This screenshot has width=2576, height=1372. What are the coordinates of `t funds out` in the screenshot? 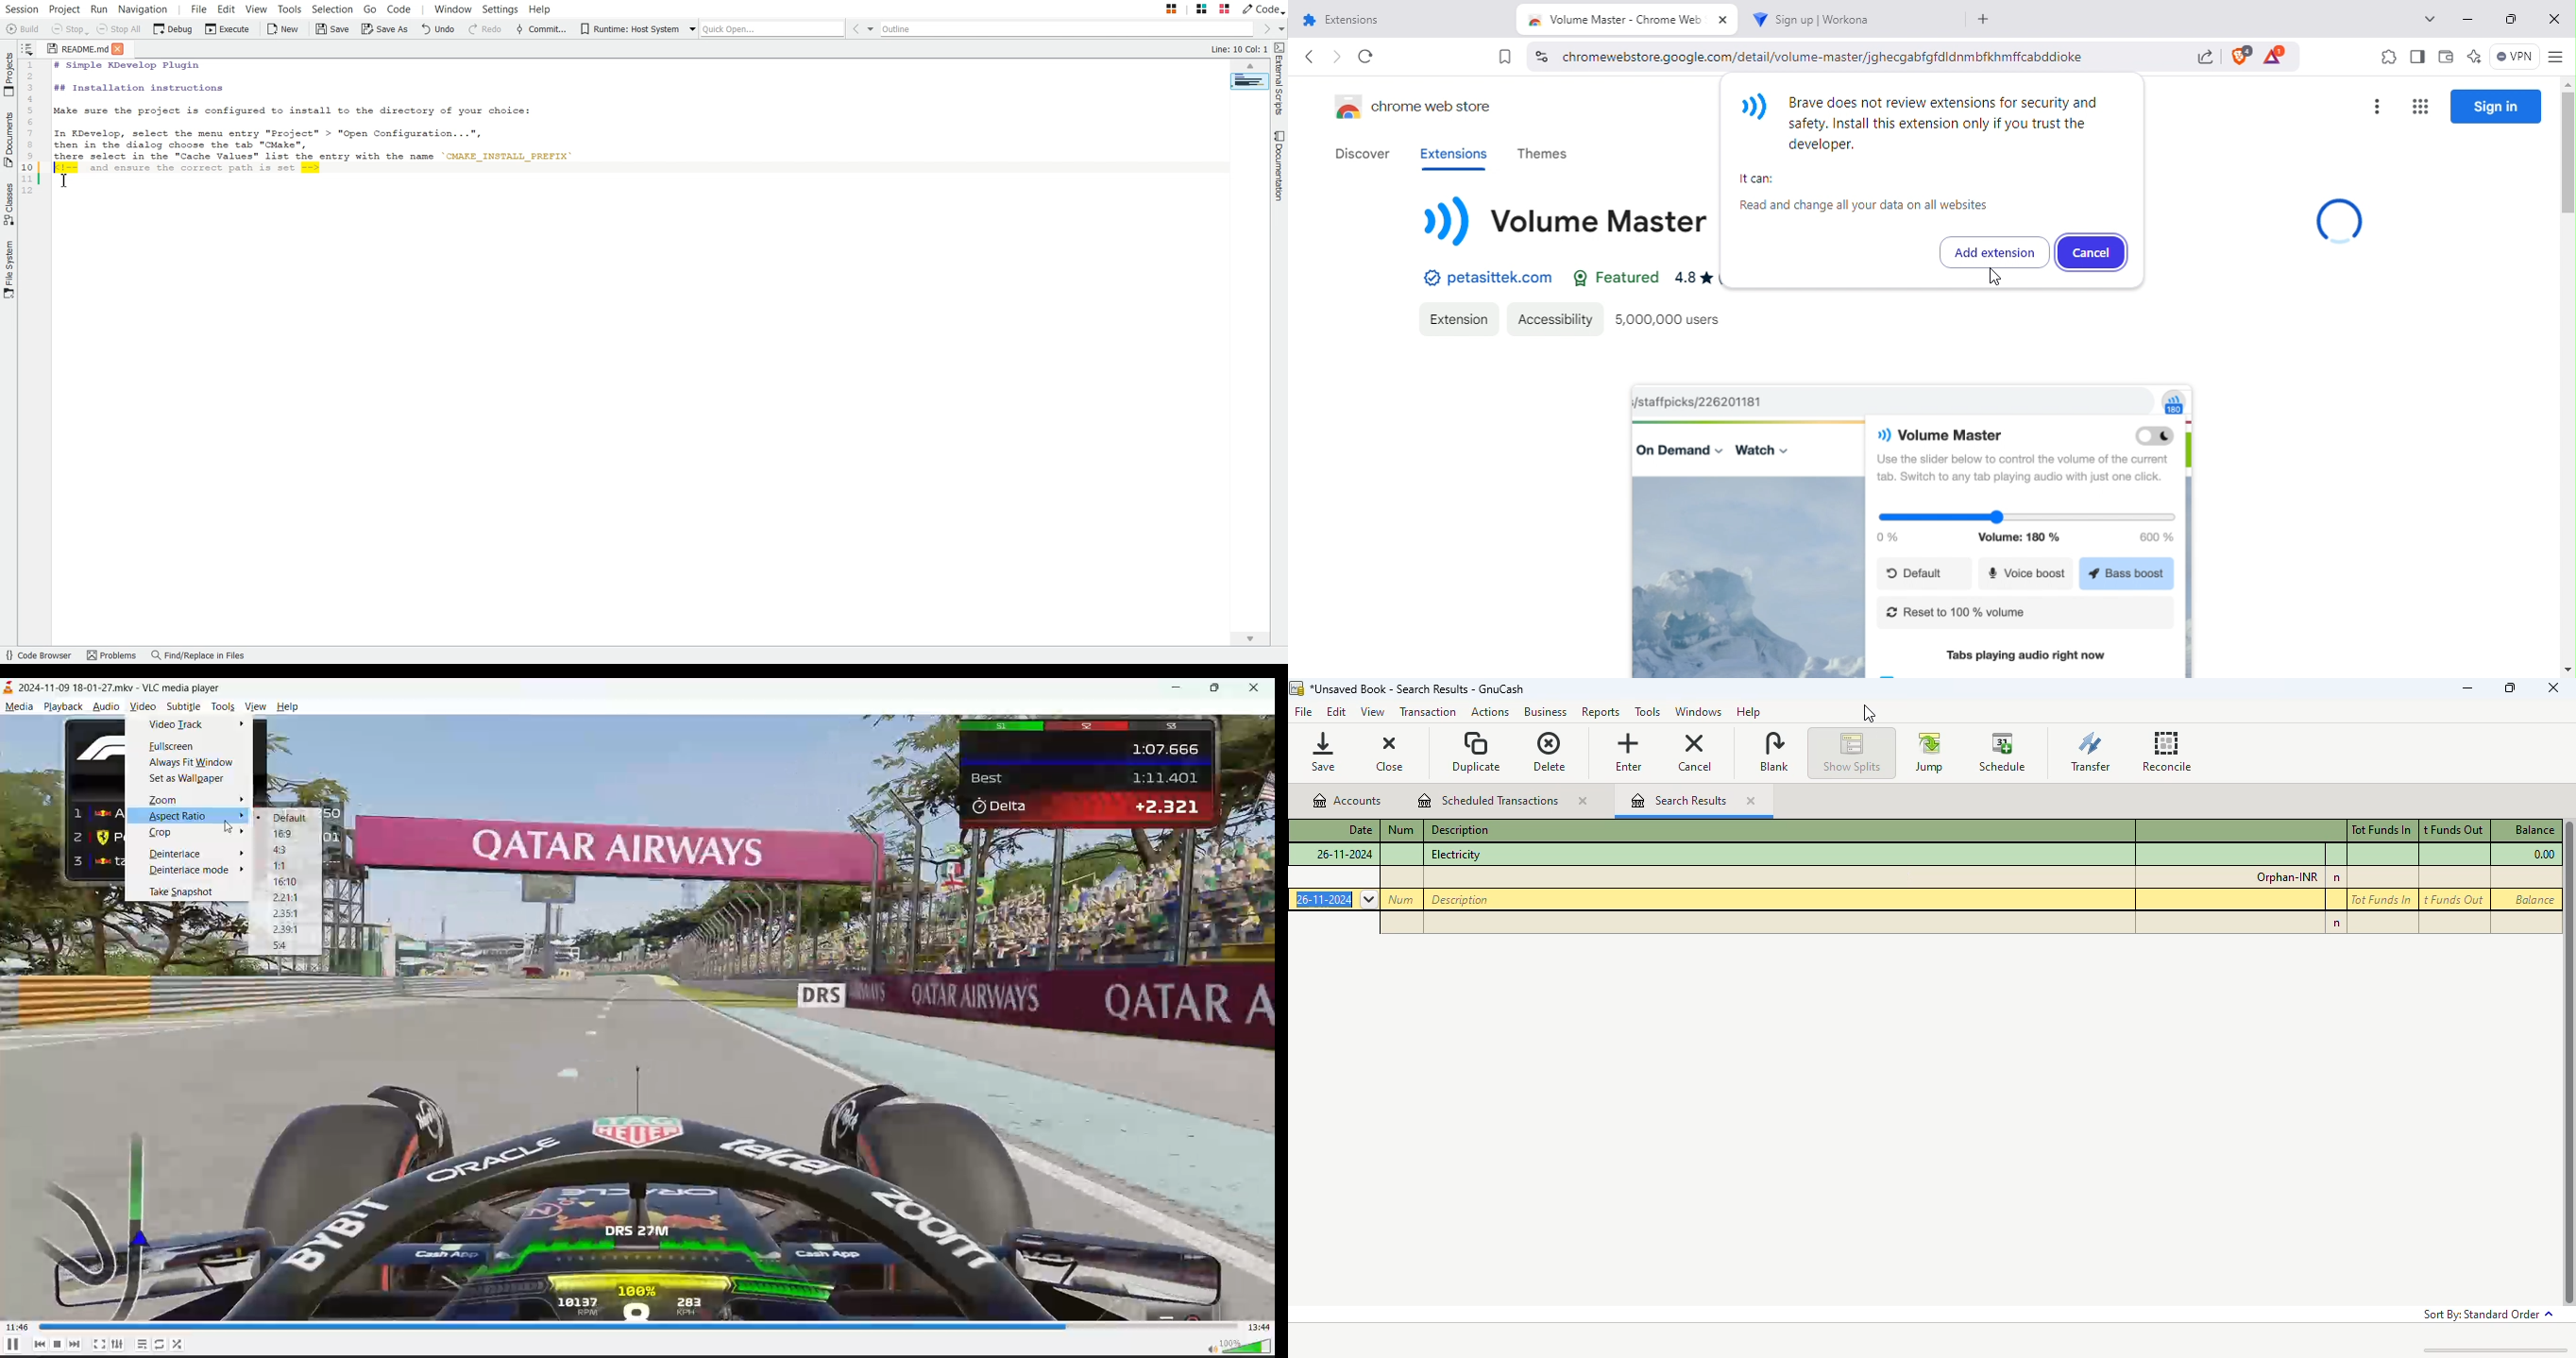 It's located at (2453, 830).